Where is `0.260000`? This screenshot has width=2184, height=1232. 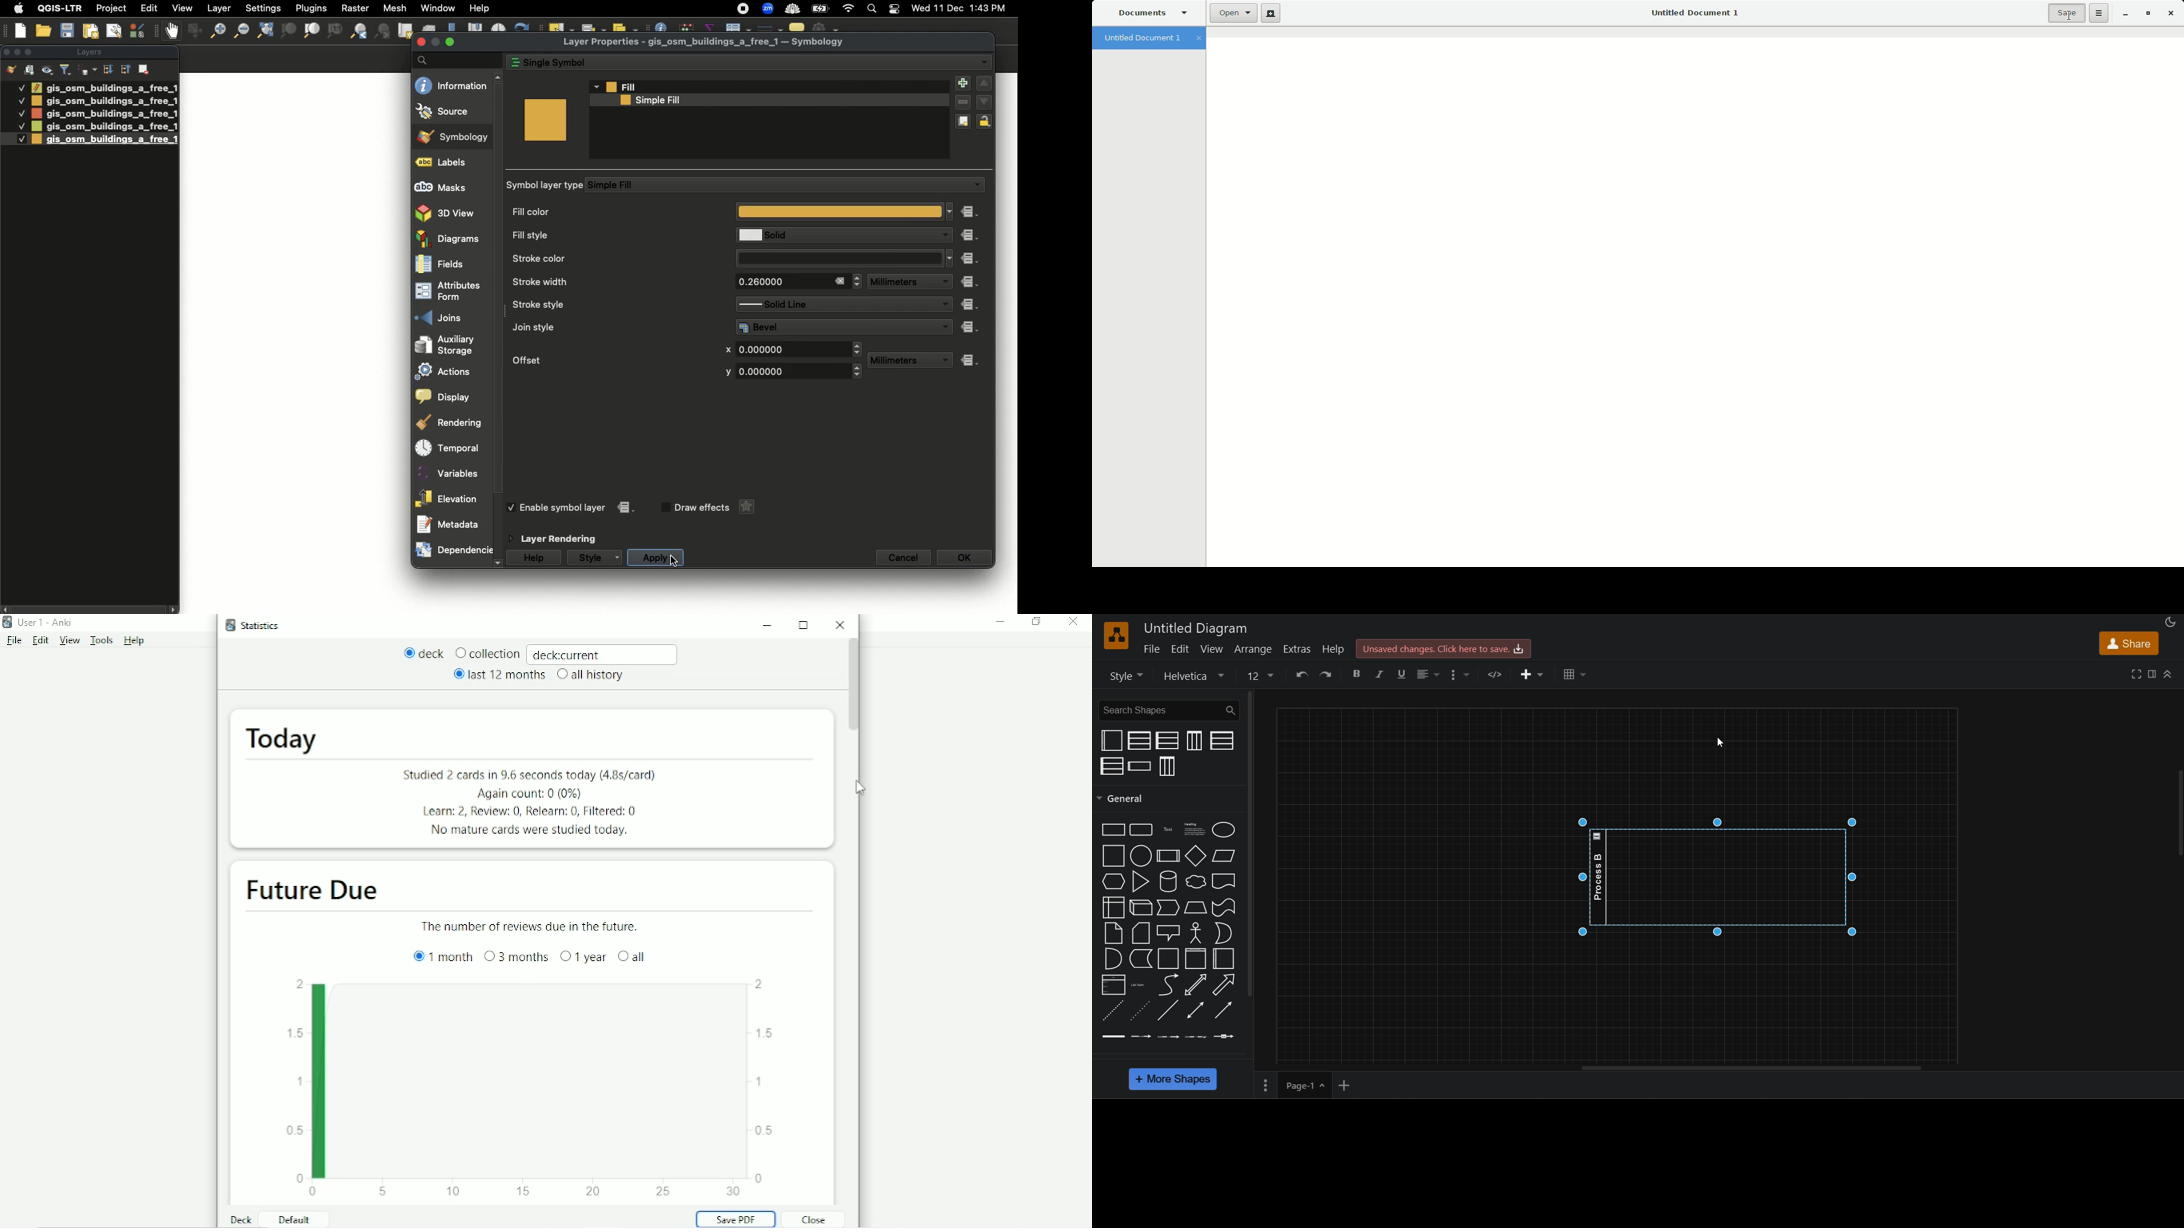
0.260000 is located at coordinates (779, 282).